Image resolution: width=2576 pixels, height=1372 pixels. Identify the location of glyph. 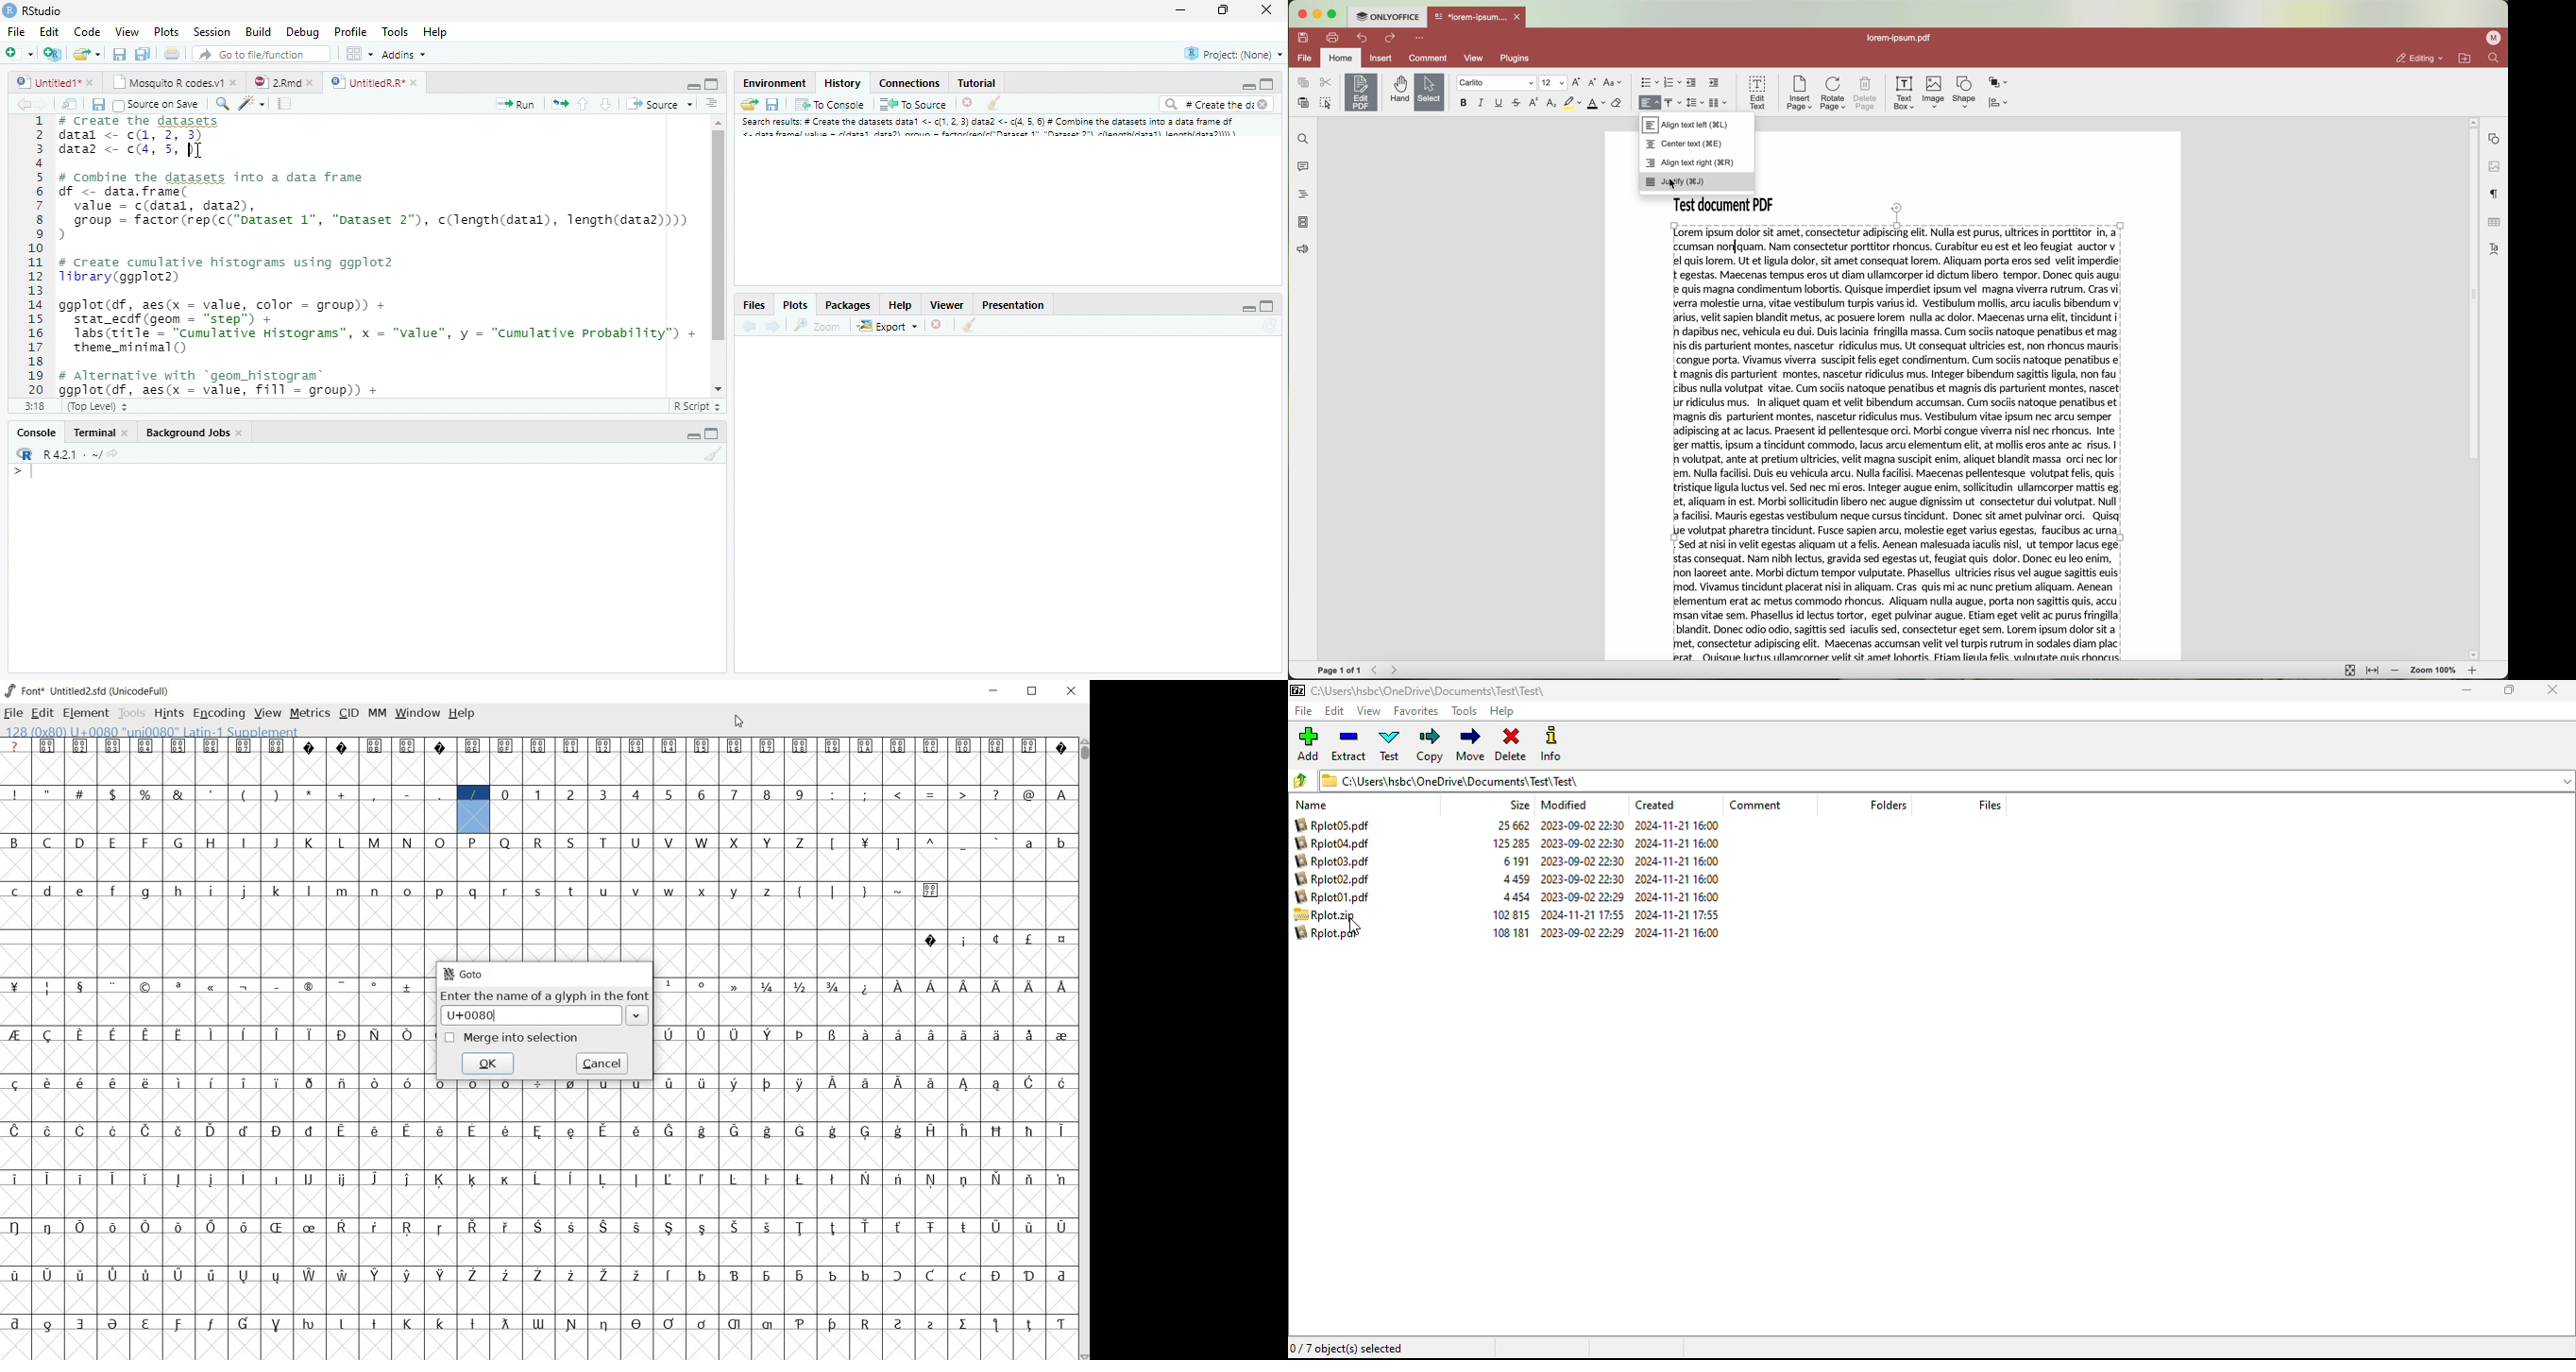
(146, 1083).